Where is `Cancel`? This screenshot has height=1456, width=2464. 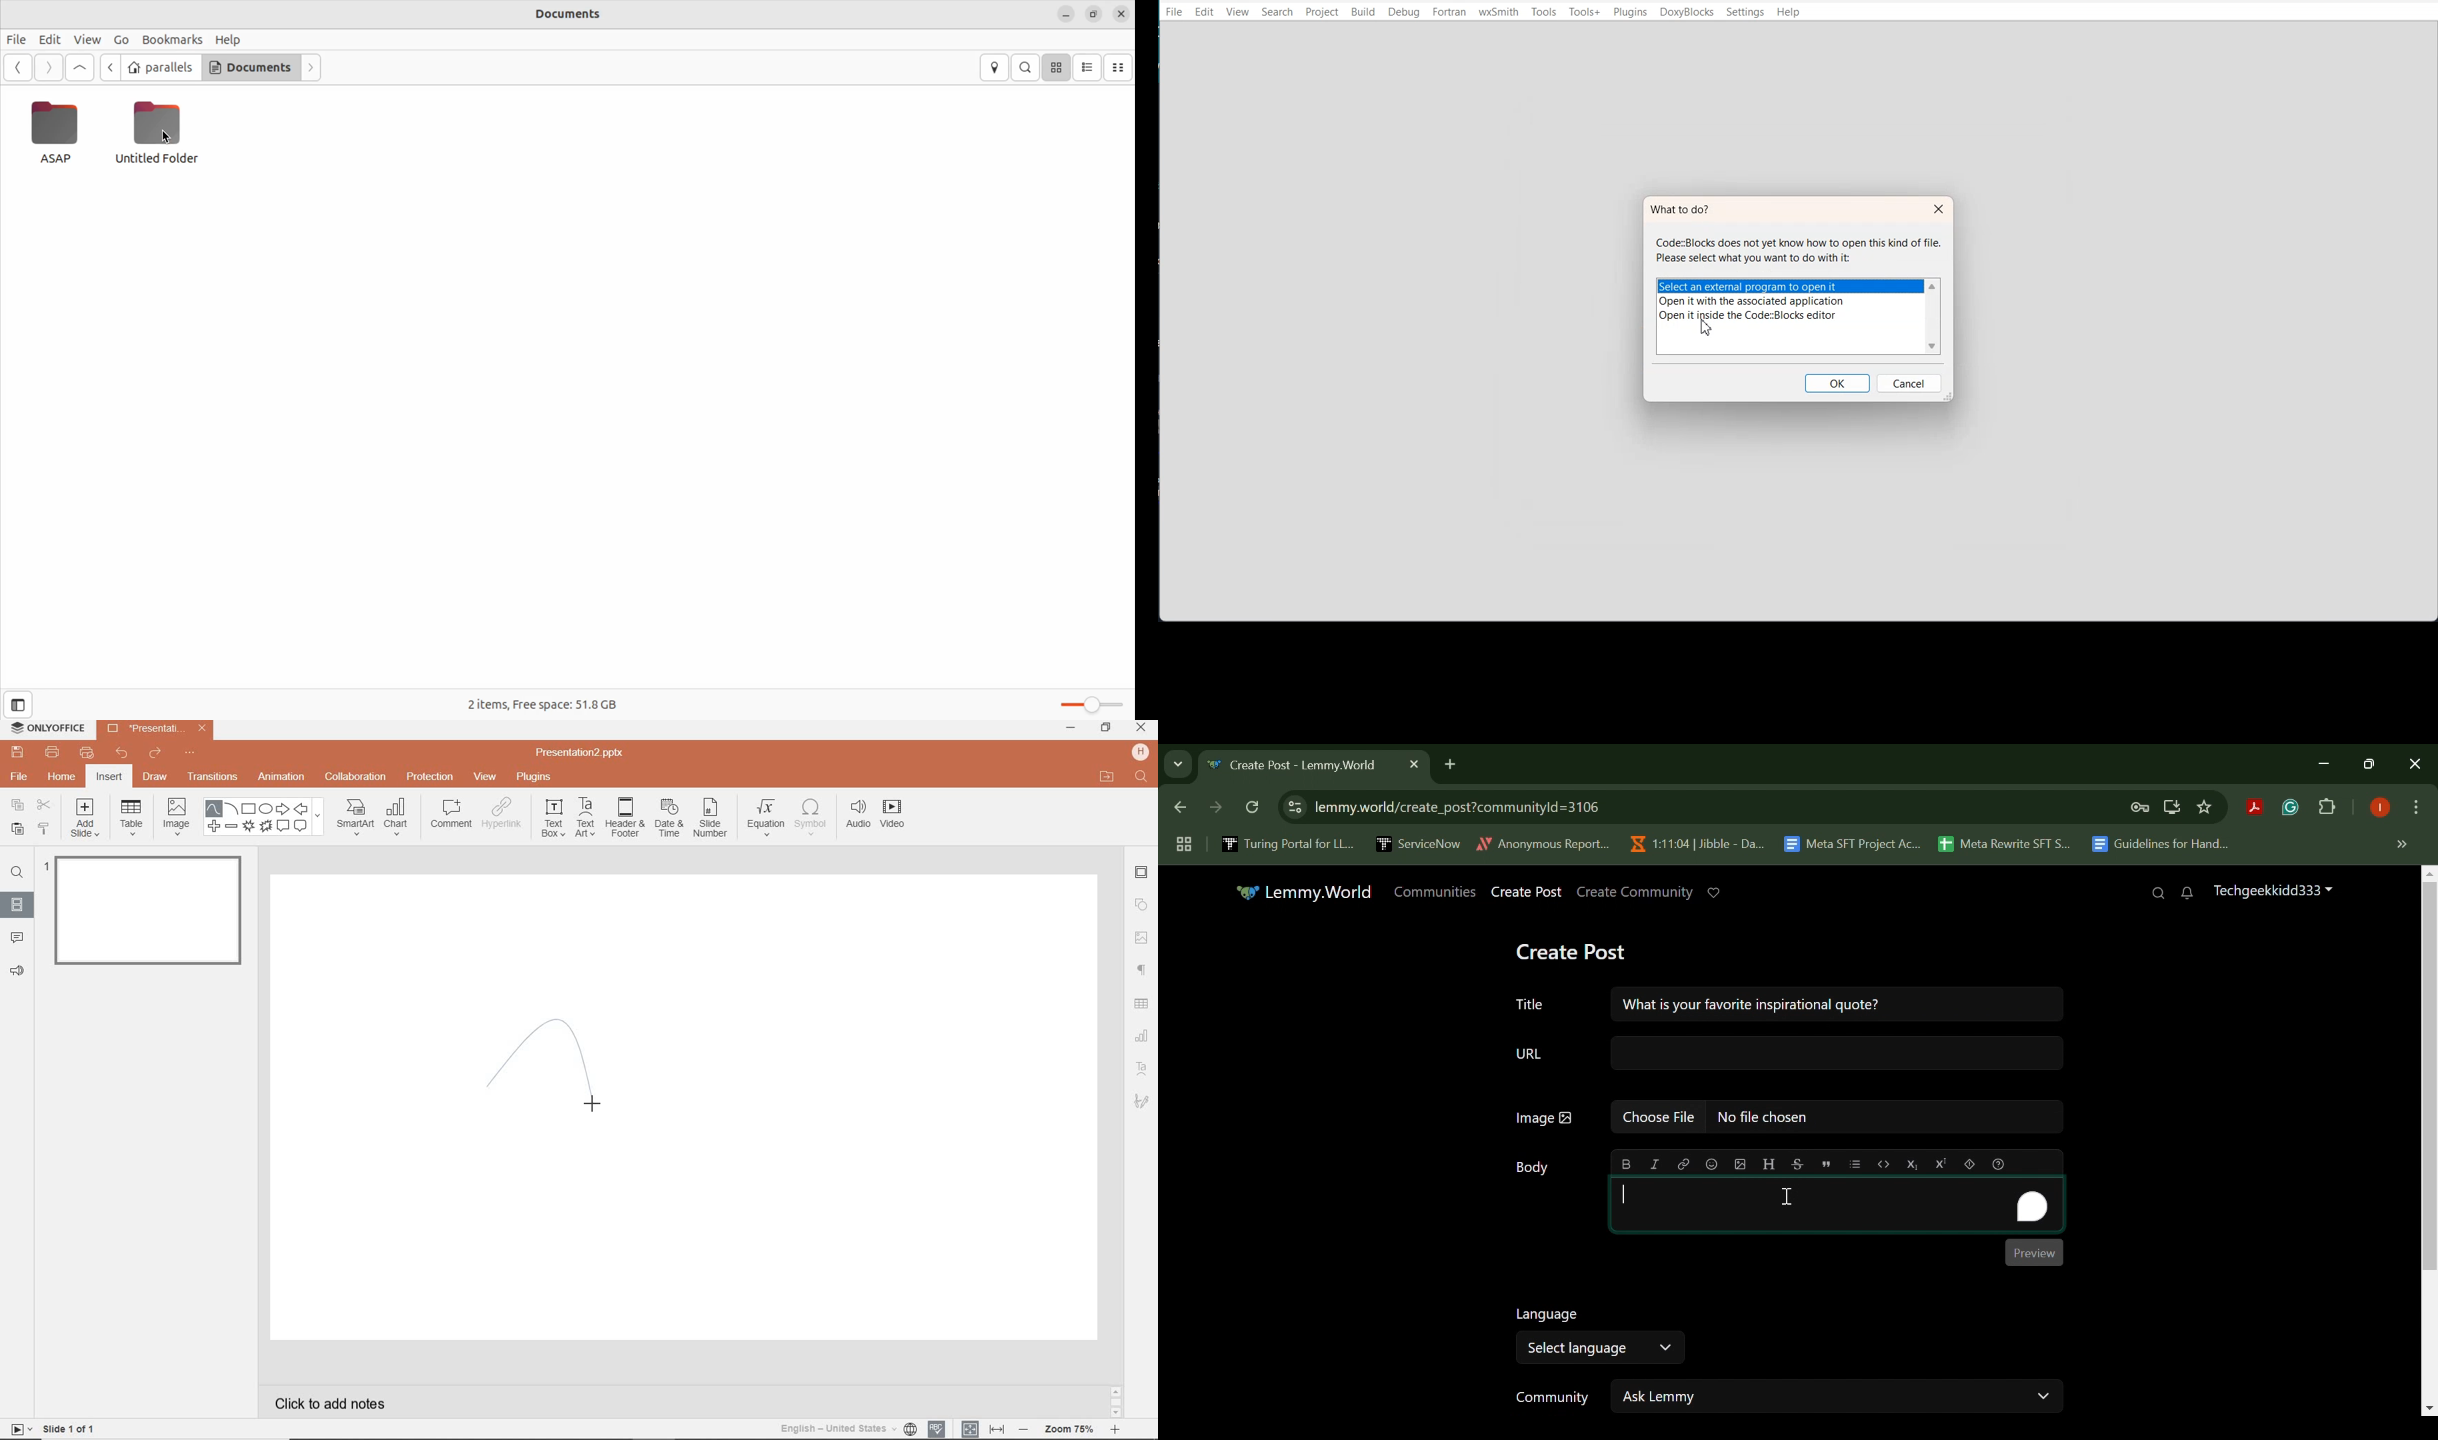
Cancel is located at coordinates (1912, 384).